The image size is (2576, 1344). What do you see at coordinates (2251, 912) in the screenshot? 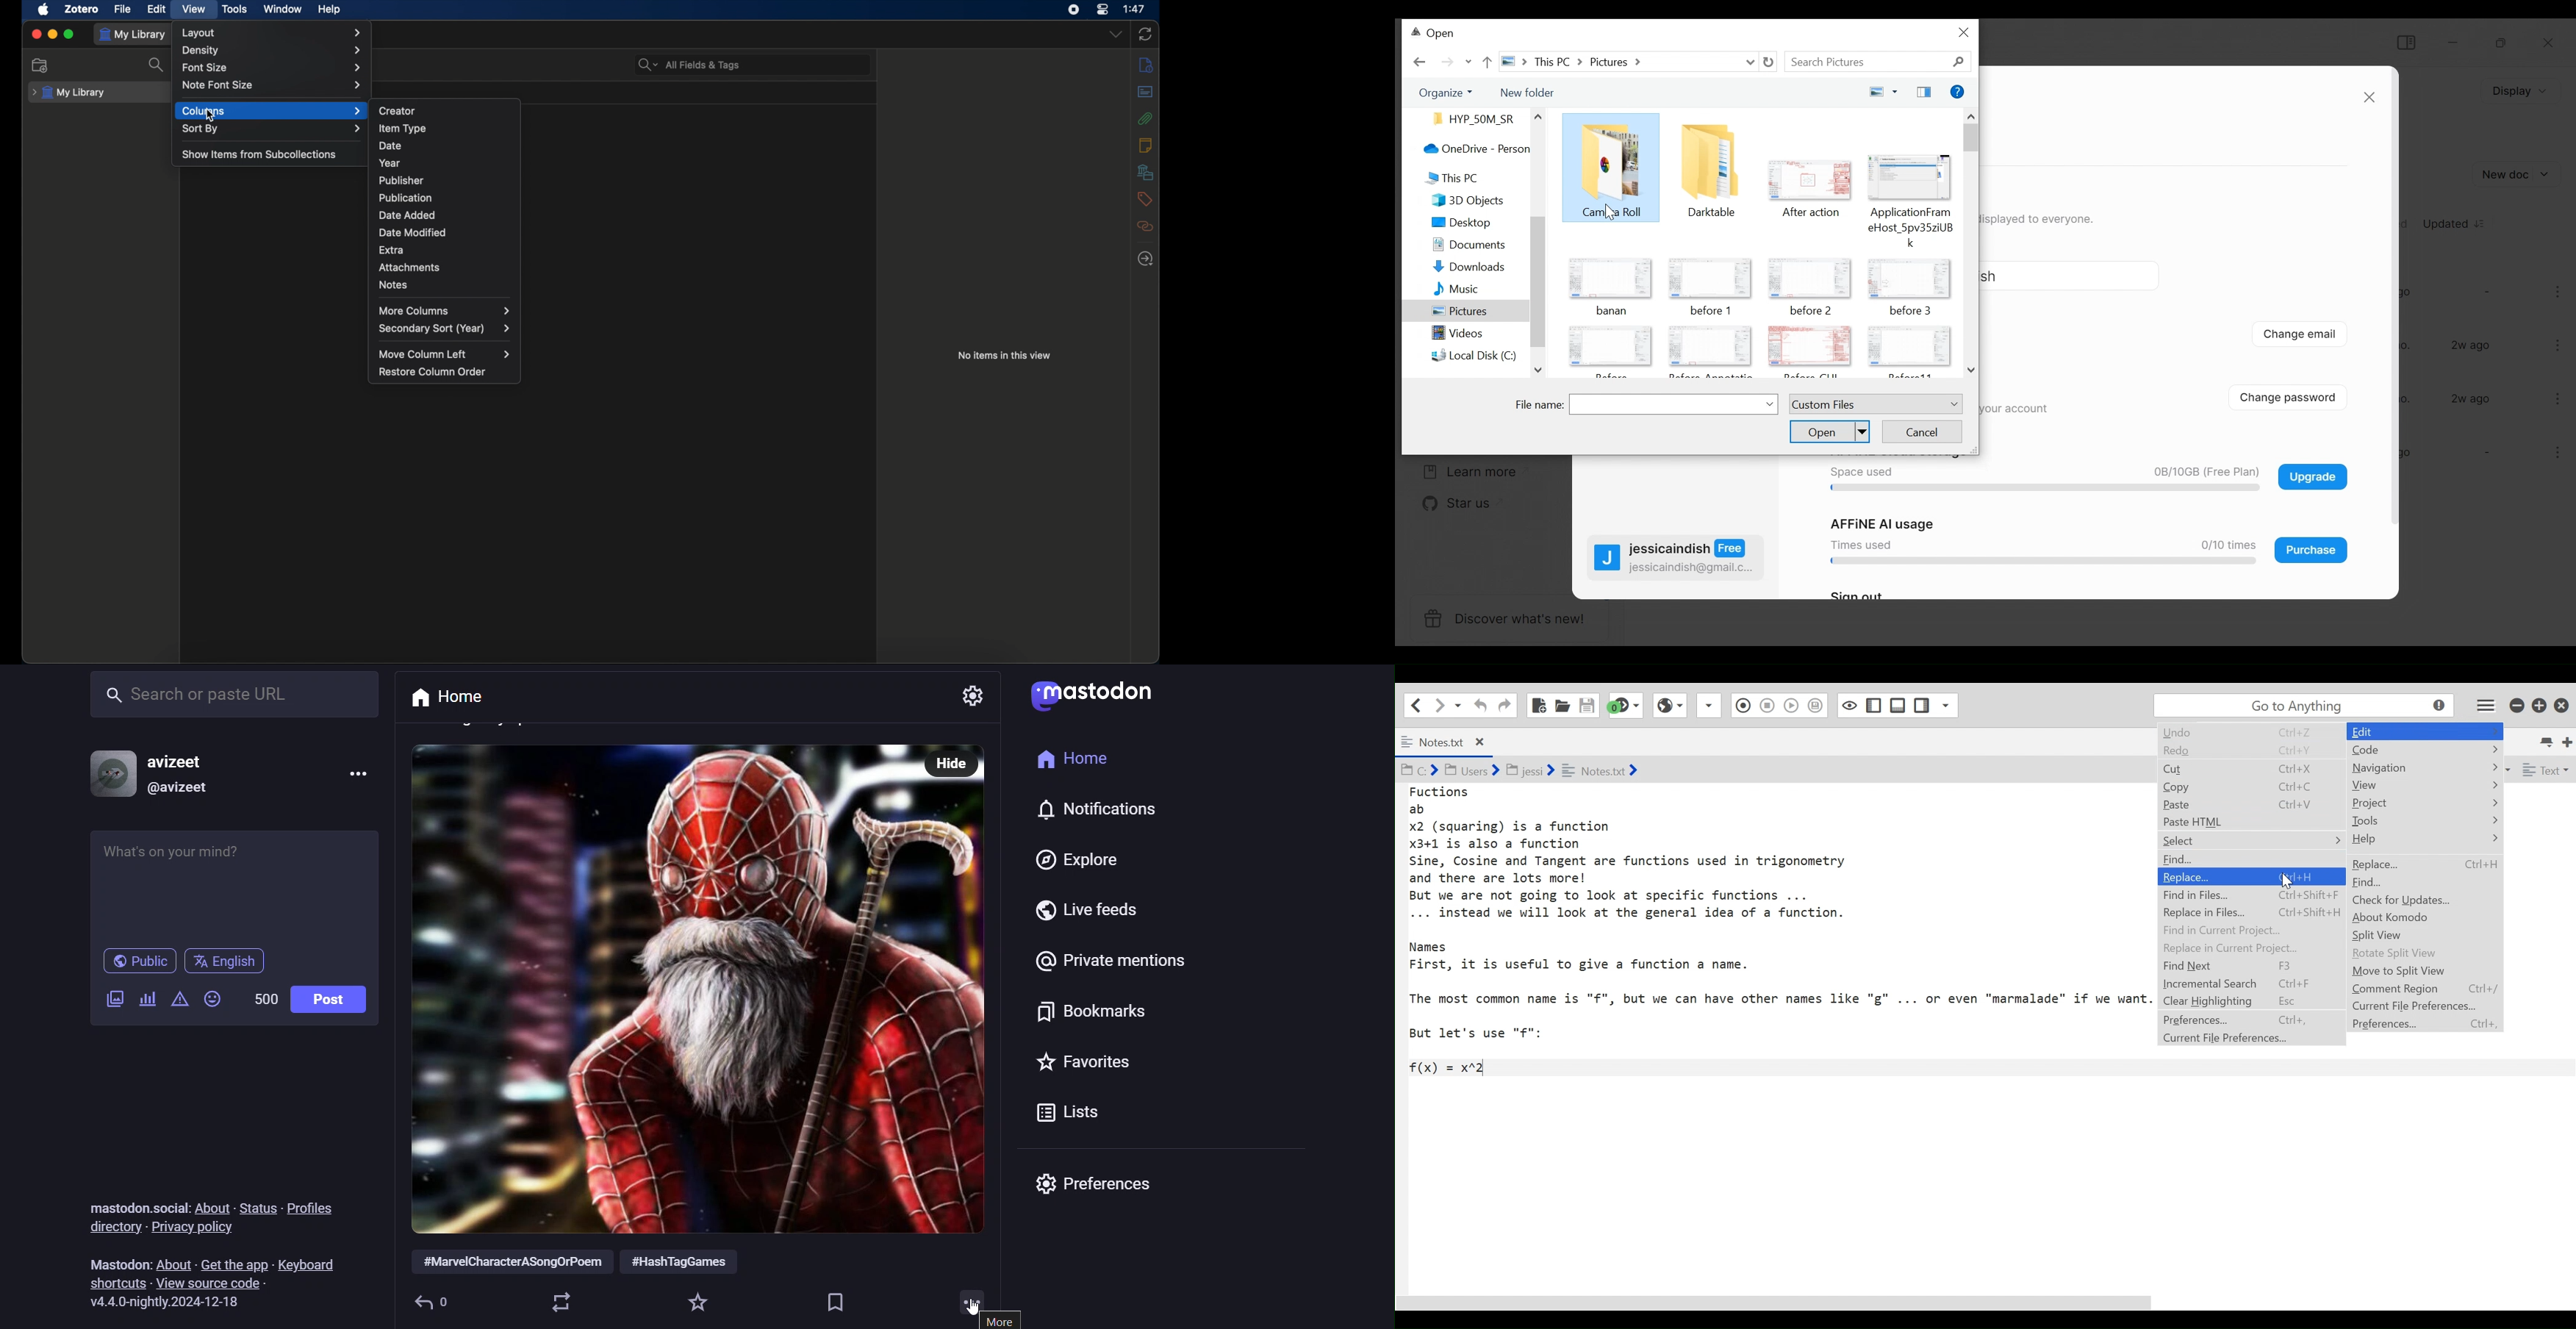
I see `Replace in Files` at bounding box center [2251, 912].